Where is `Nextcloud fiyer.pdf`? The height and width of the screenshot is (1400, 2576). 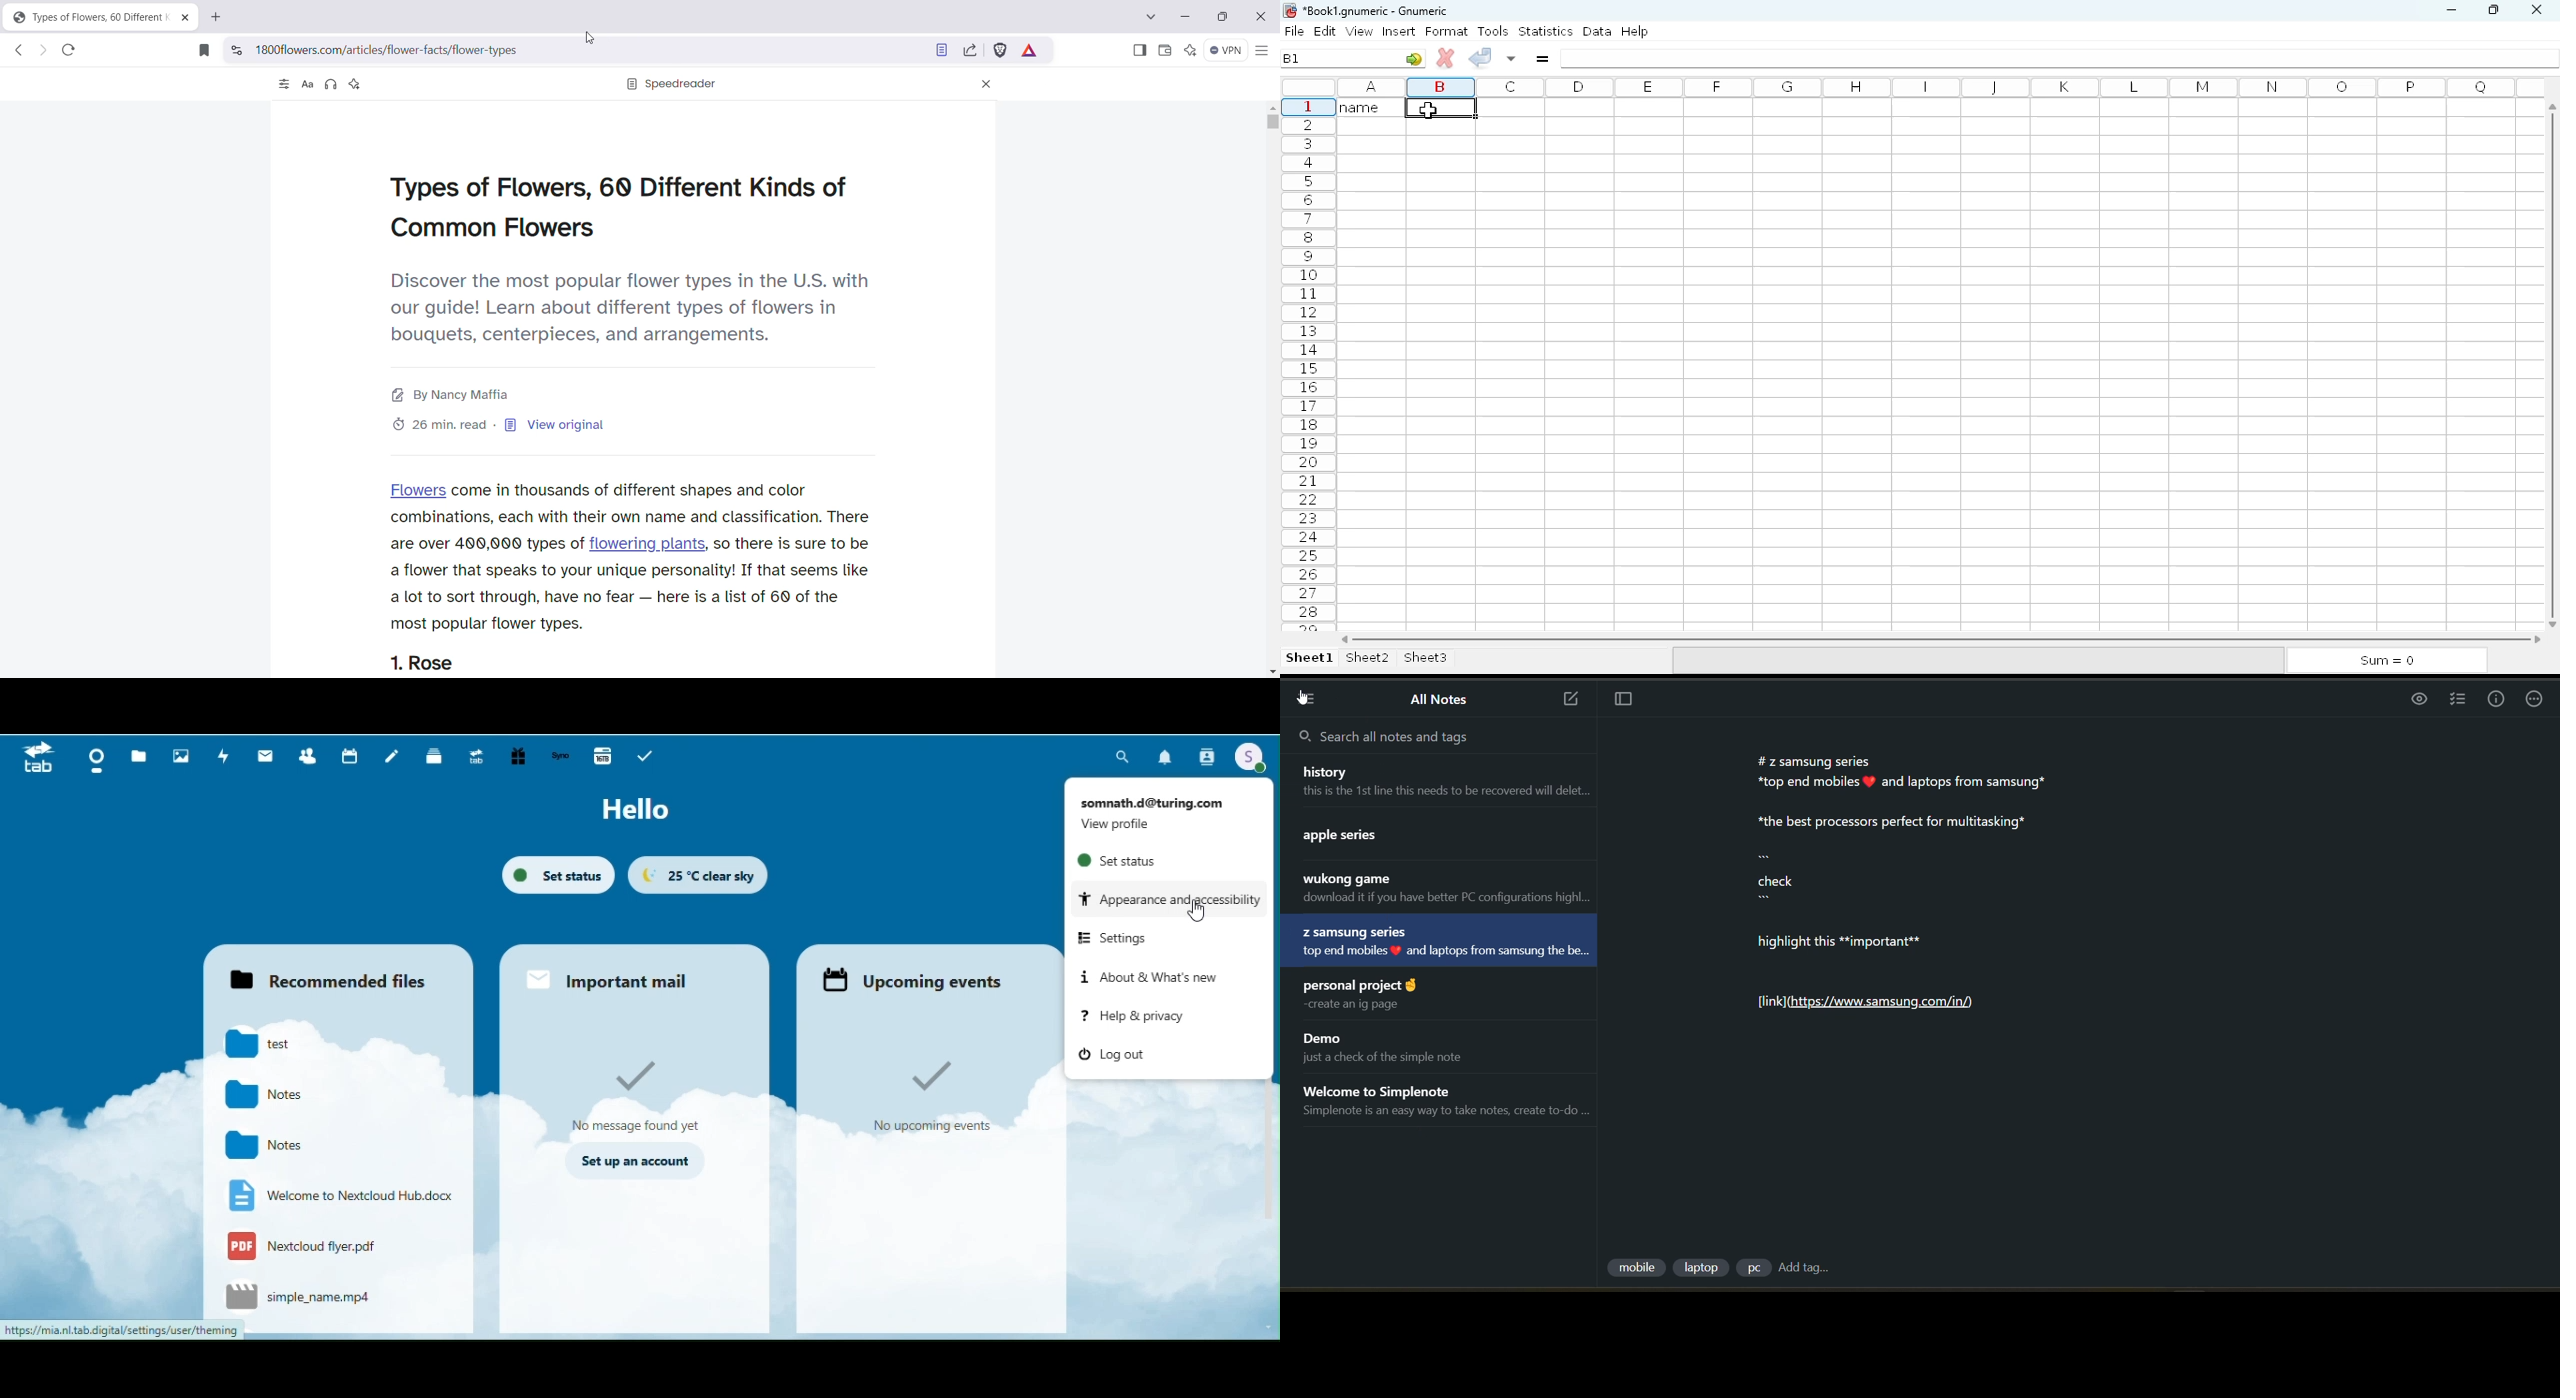
Nextcloud fiyer.pdf is located at coordinates (313, 1248).